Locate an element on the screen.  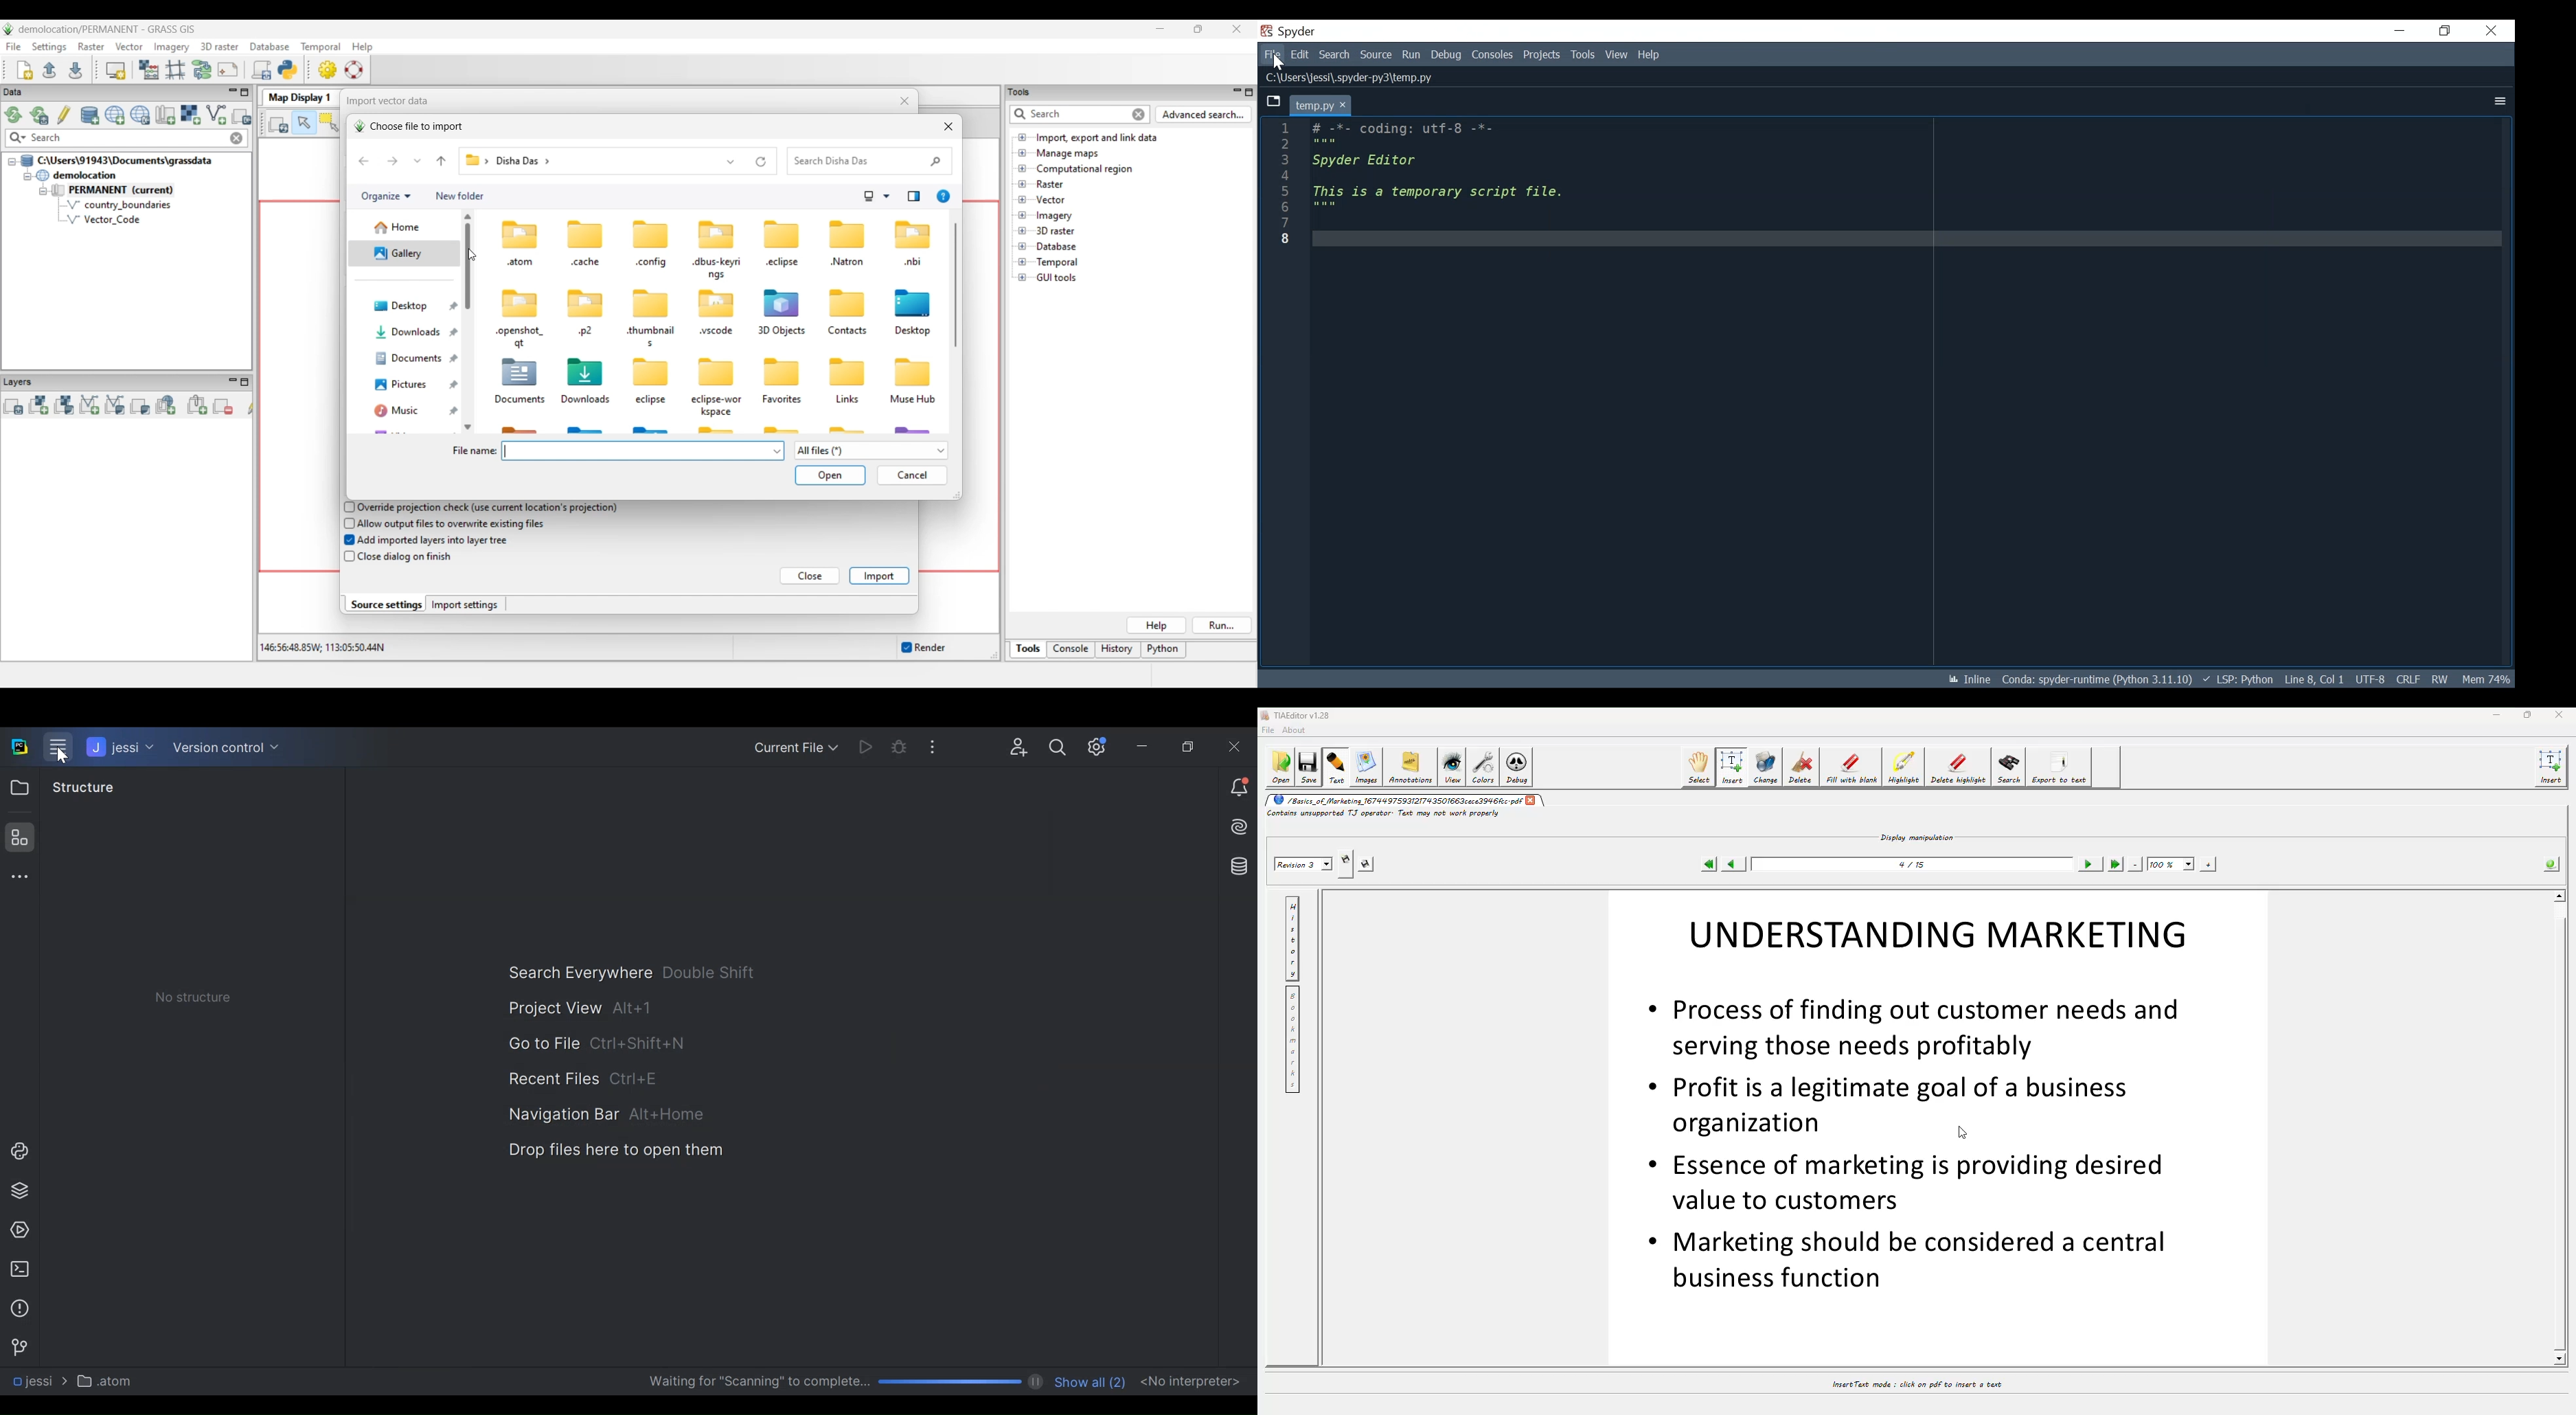
AI Assistant is located at coordinates (1238, 827).